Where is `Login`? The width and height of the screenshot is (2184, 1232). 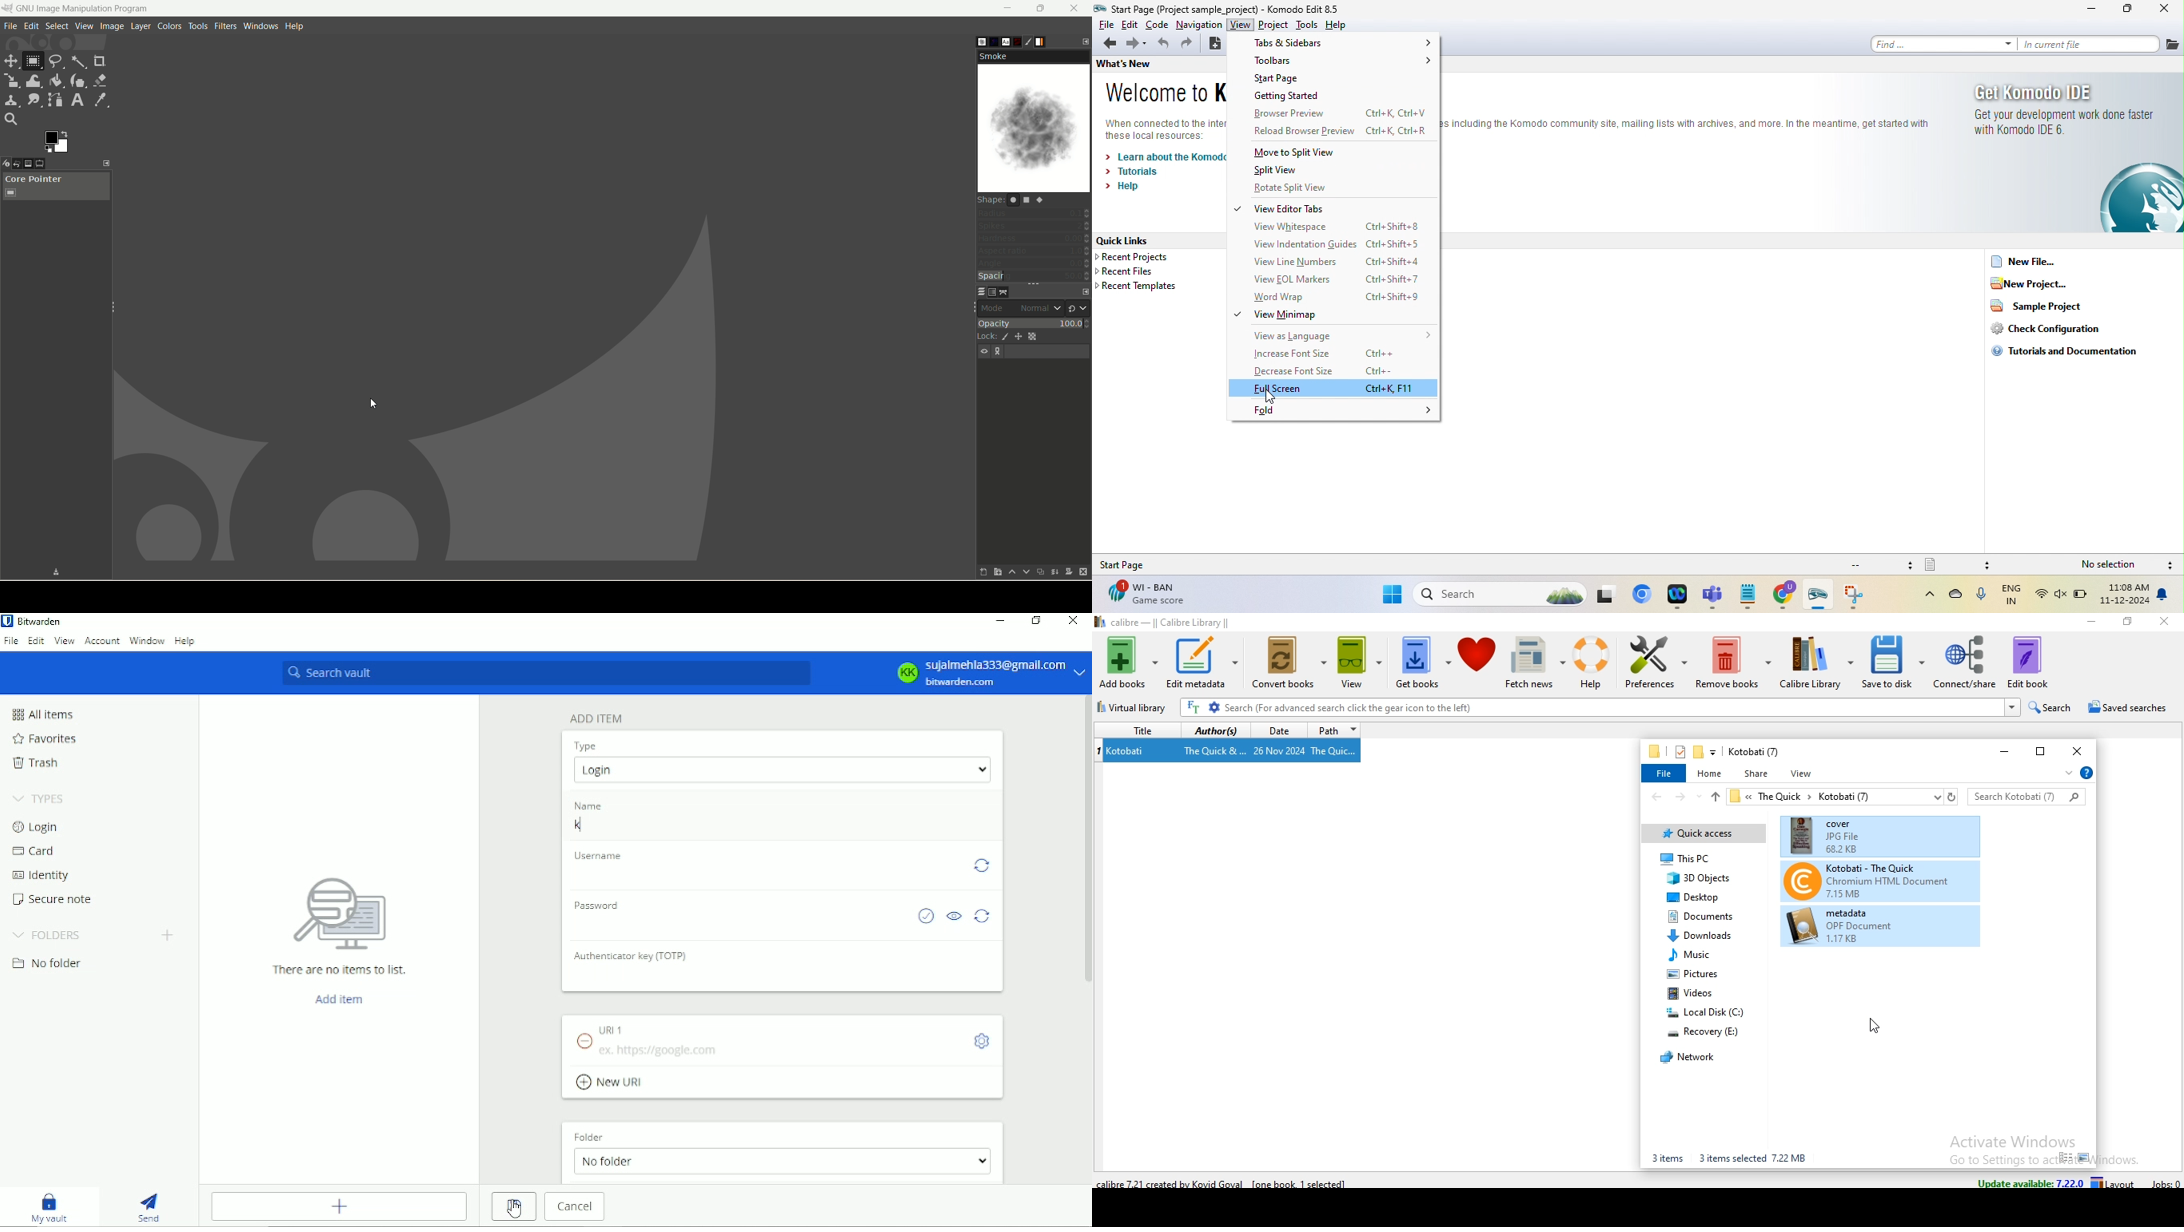
Login is located at coordinates (35, 828).